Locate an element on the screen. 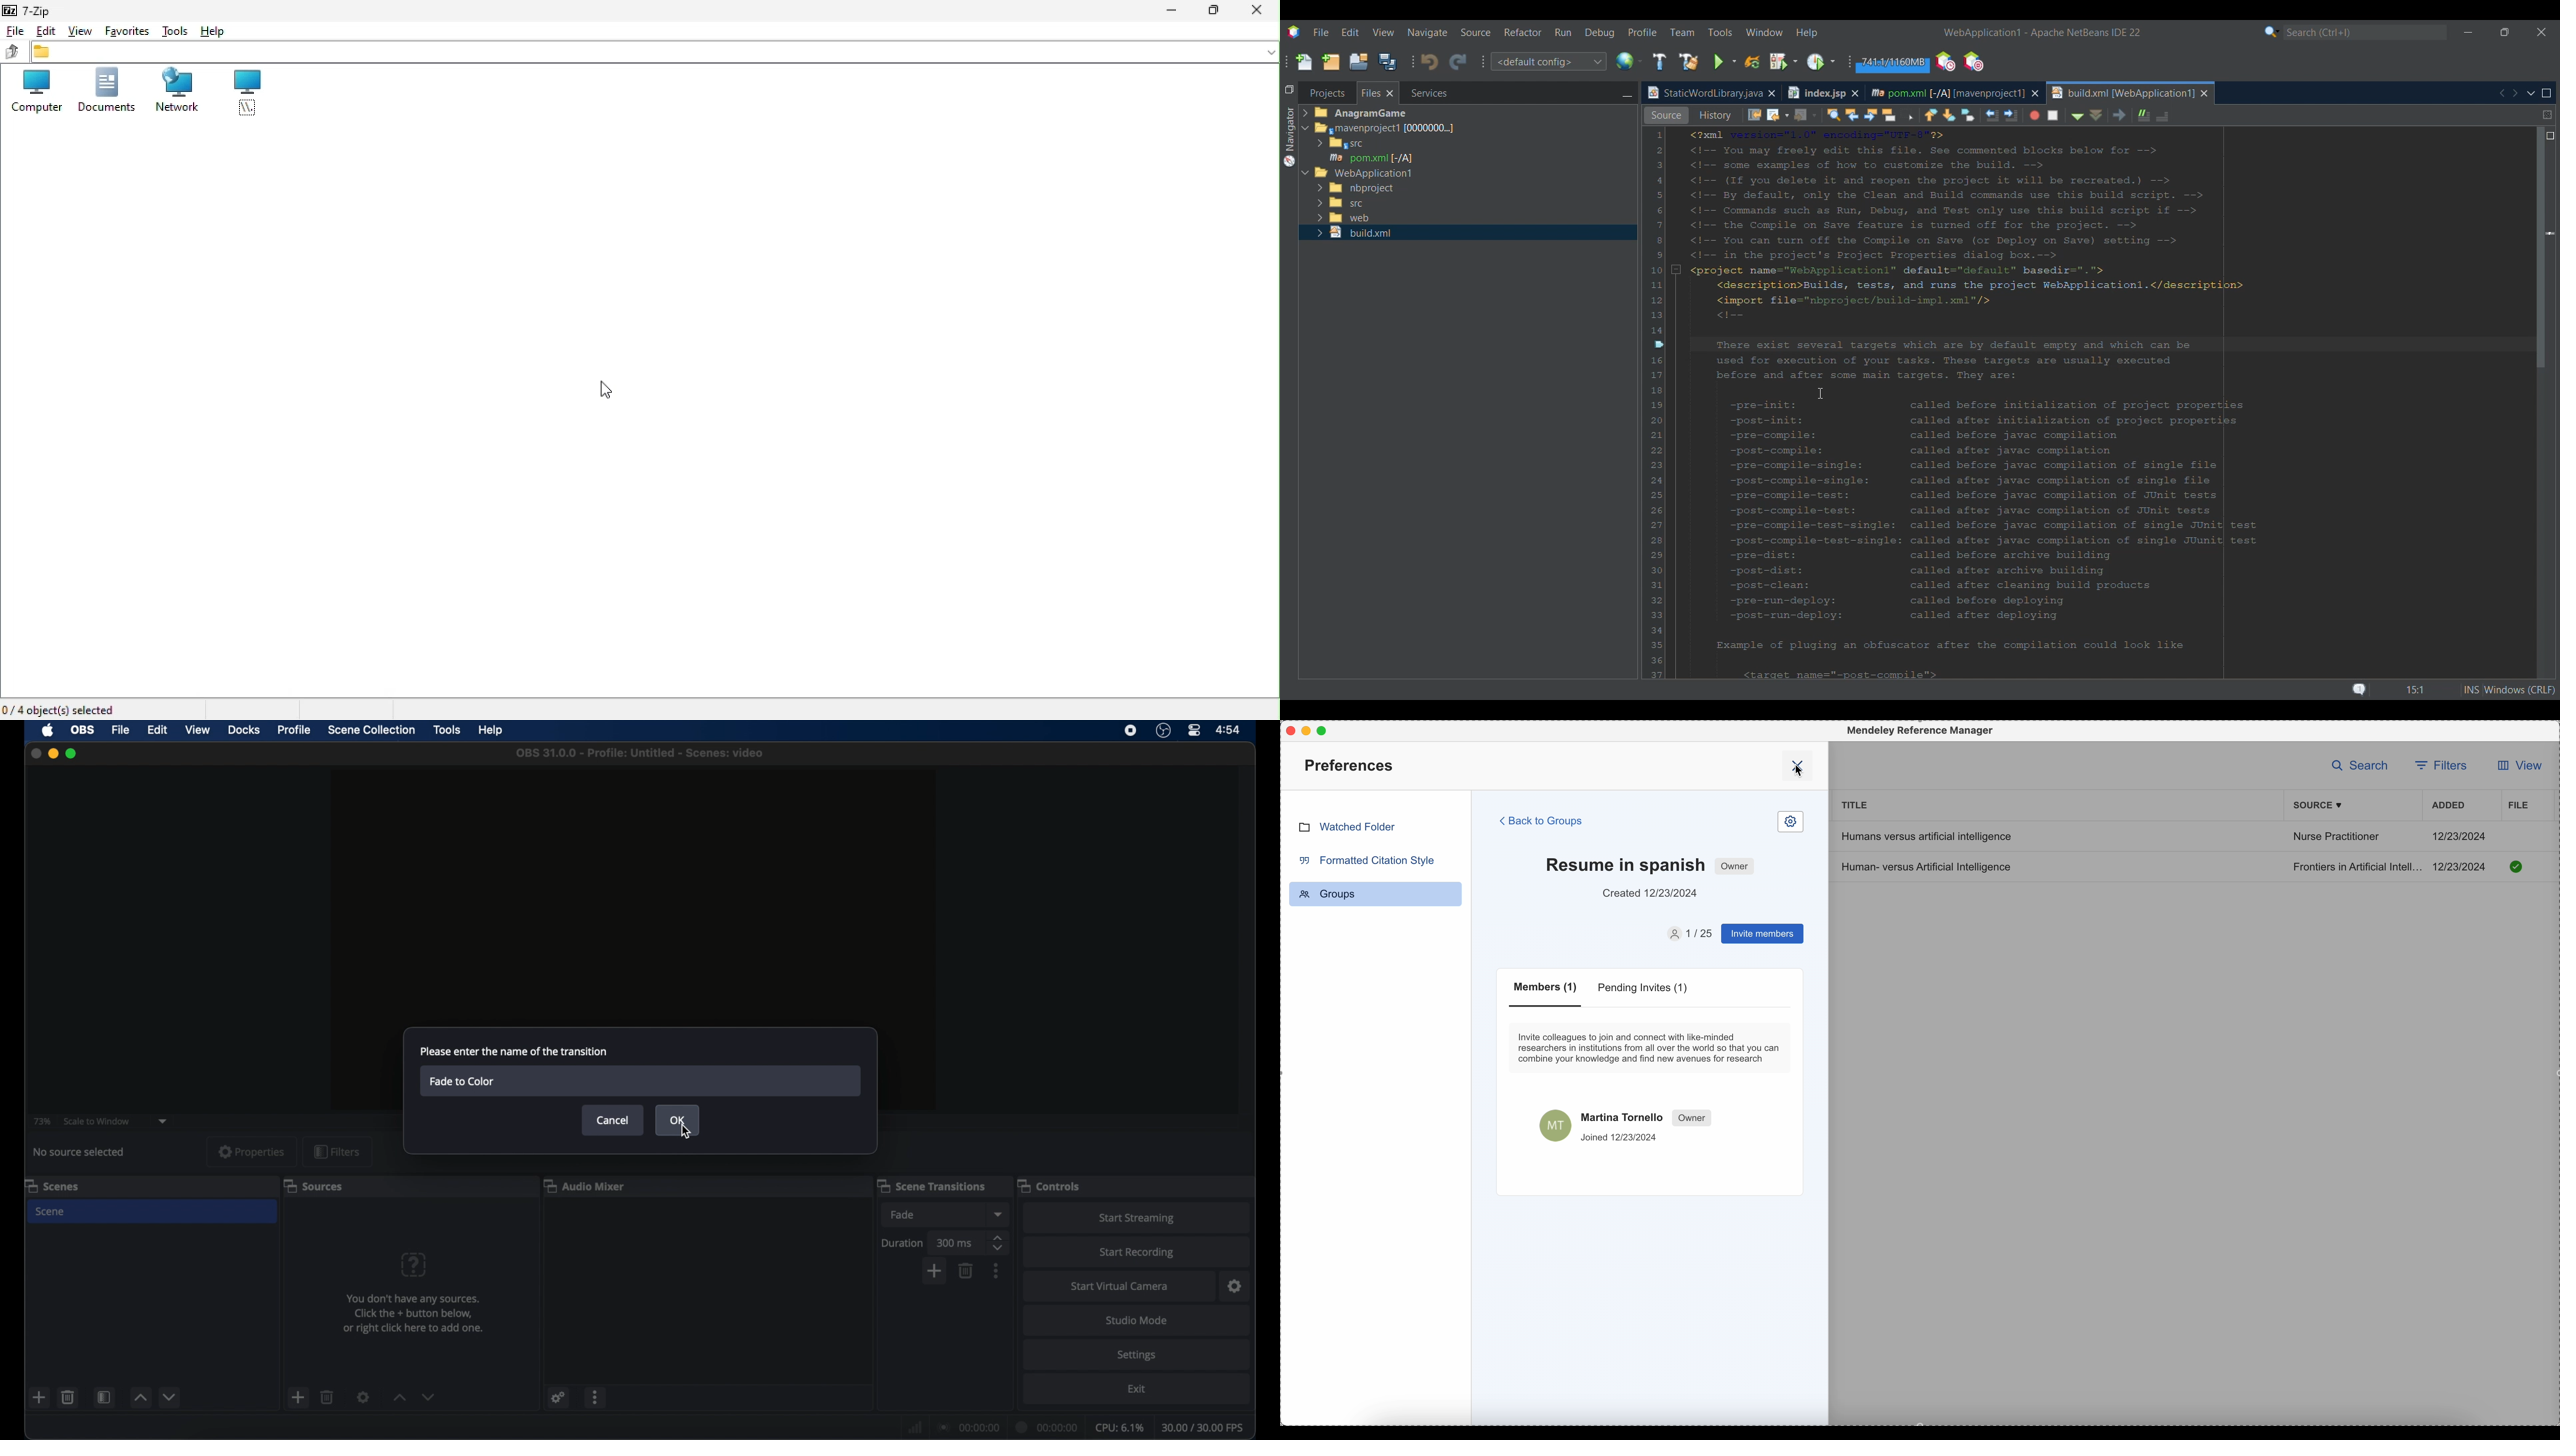 Image resolution: width=2576 pixels, height=1456 pixels. 12/23/2024 is located at coordinates (2460, 836).